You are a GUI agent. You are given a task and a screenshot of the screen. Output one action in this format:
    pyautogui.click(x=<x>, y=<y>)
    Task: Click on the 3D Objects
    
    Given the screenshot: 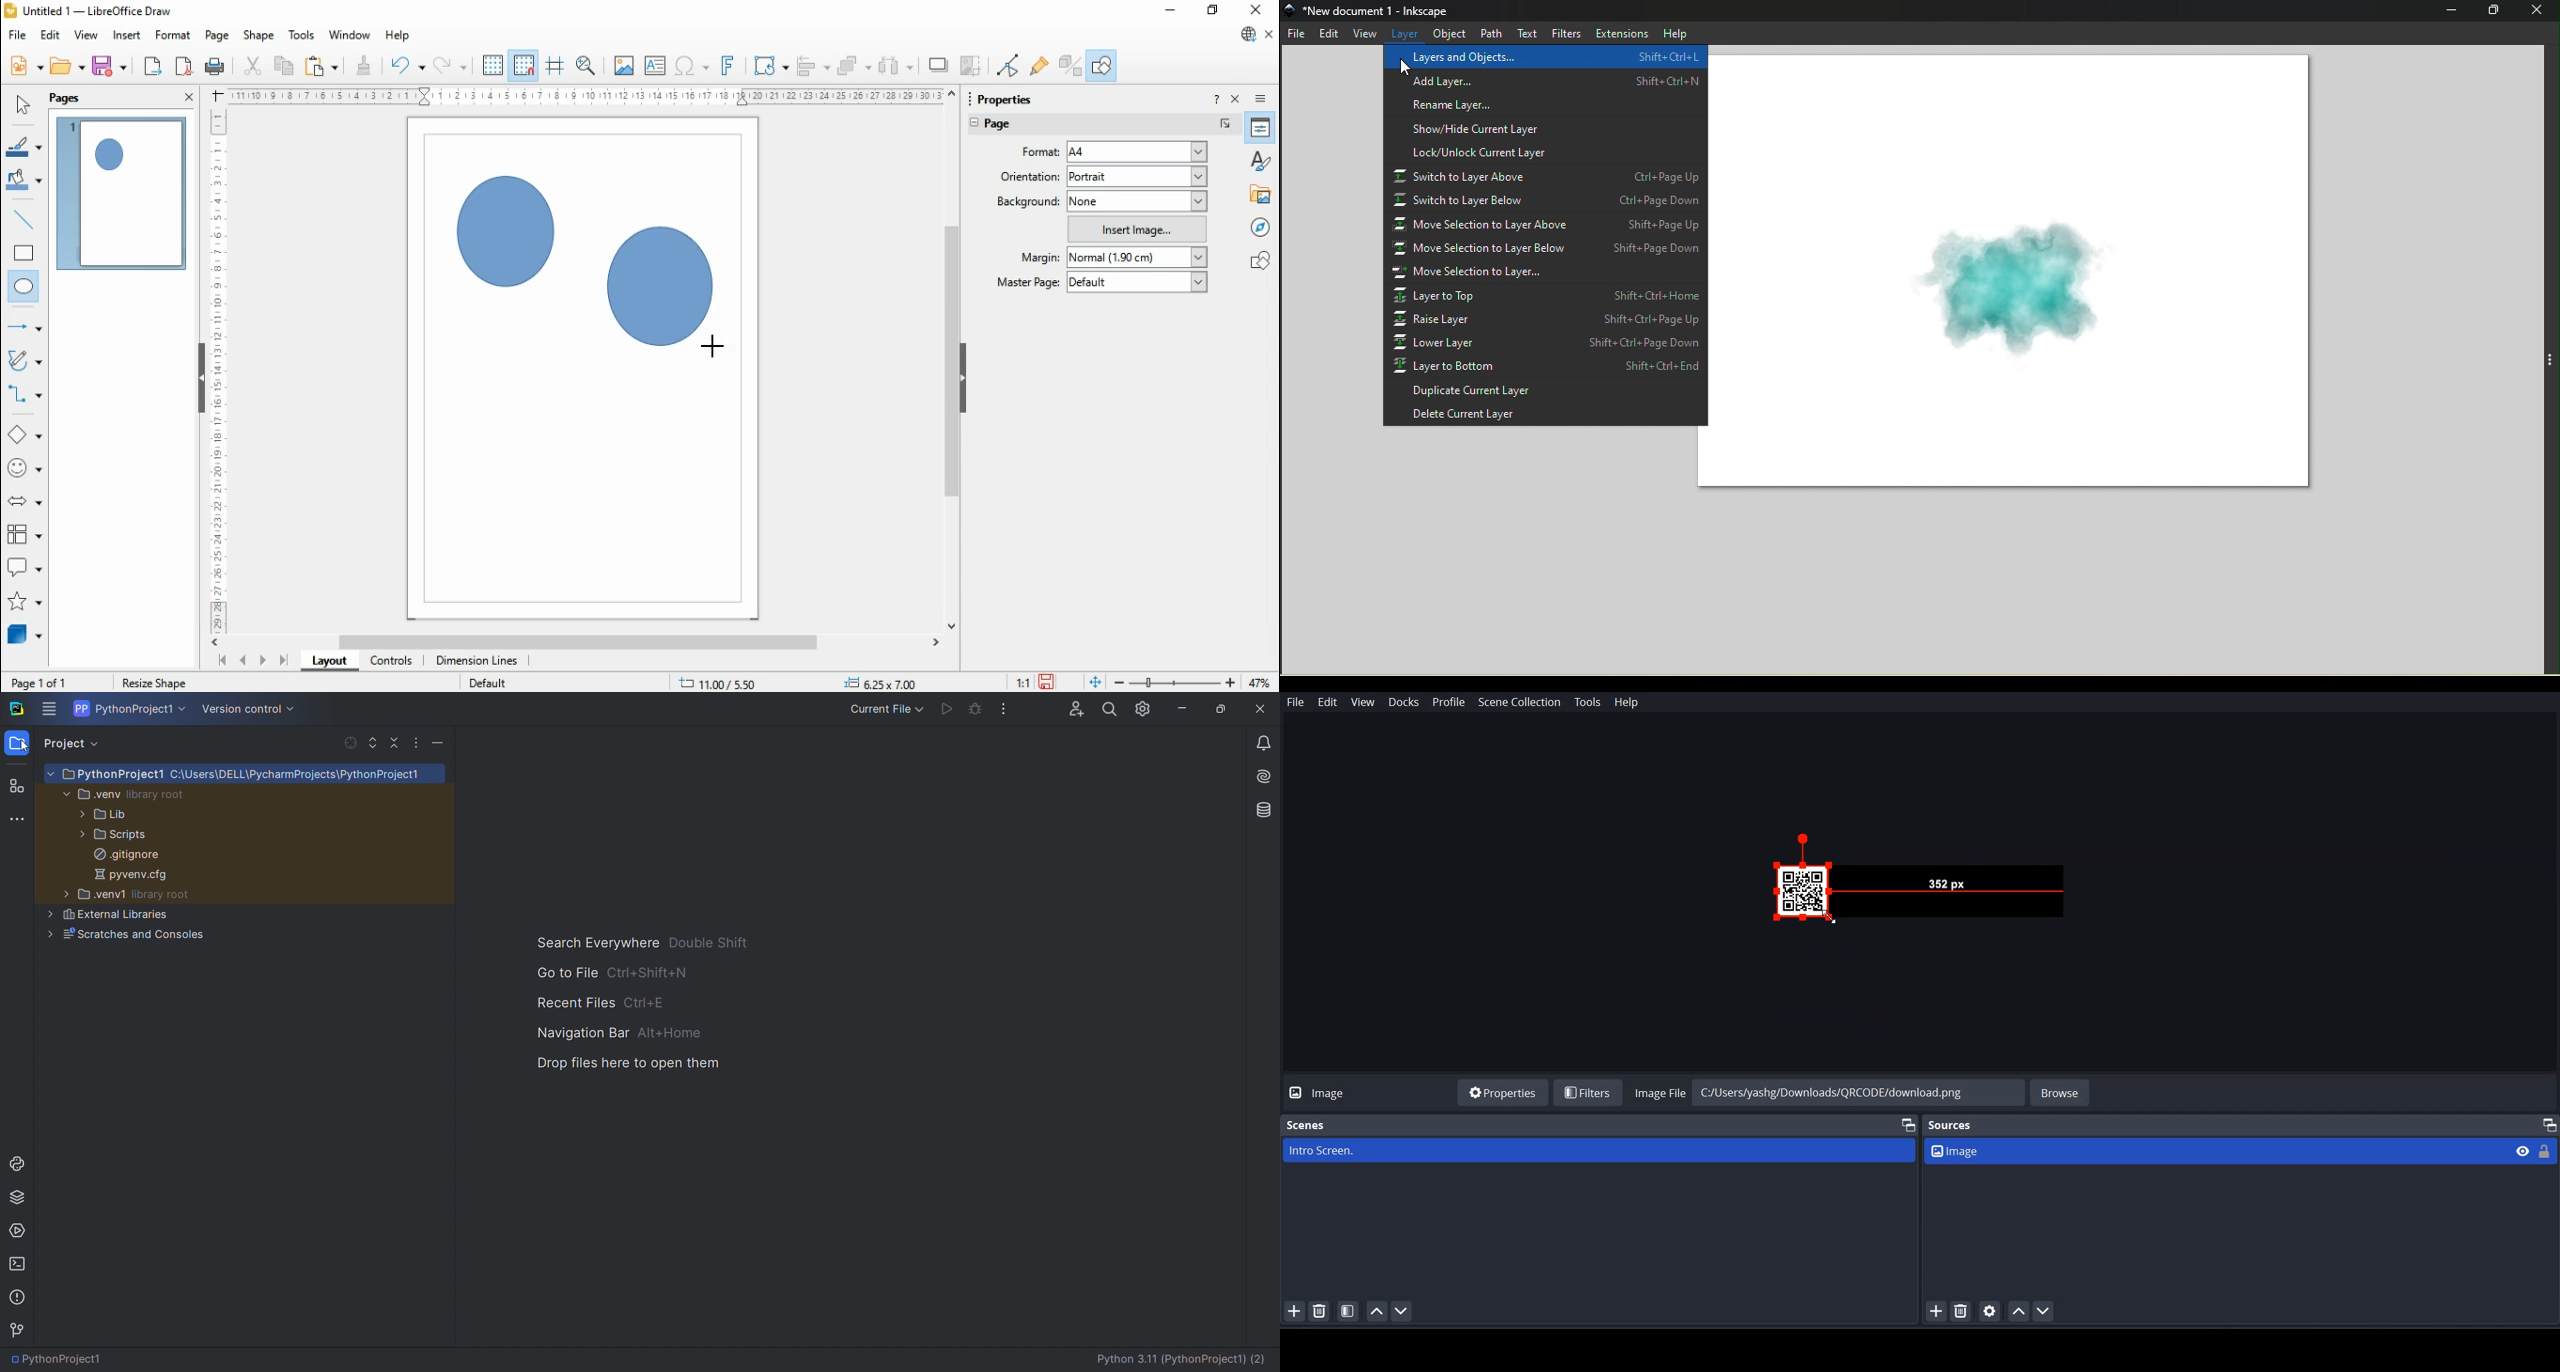 What is the action you would take?
    pyautogui.click(x=23, y=635)
    